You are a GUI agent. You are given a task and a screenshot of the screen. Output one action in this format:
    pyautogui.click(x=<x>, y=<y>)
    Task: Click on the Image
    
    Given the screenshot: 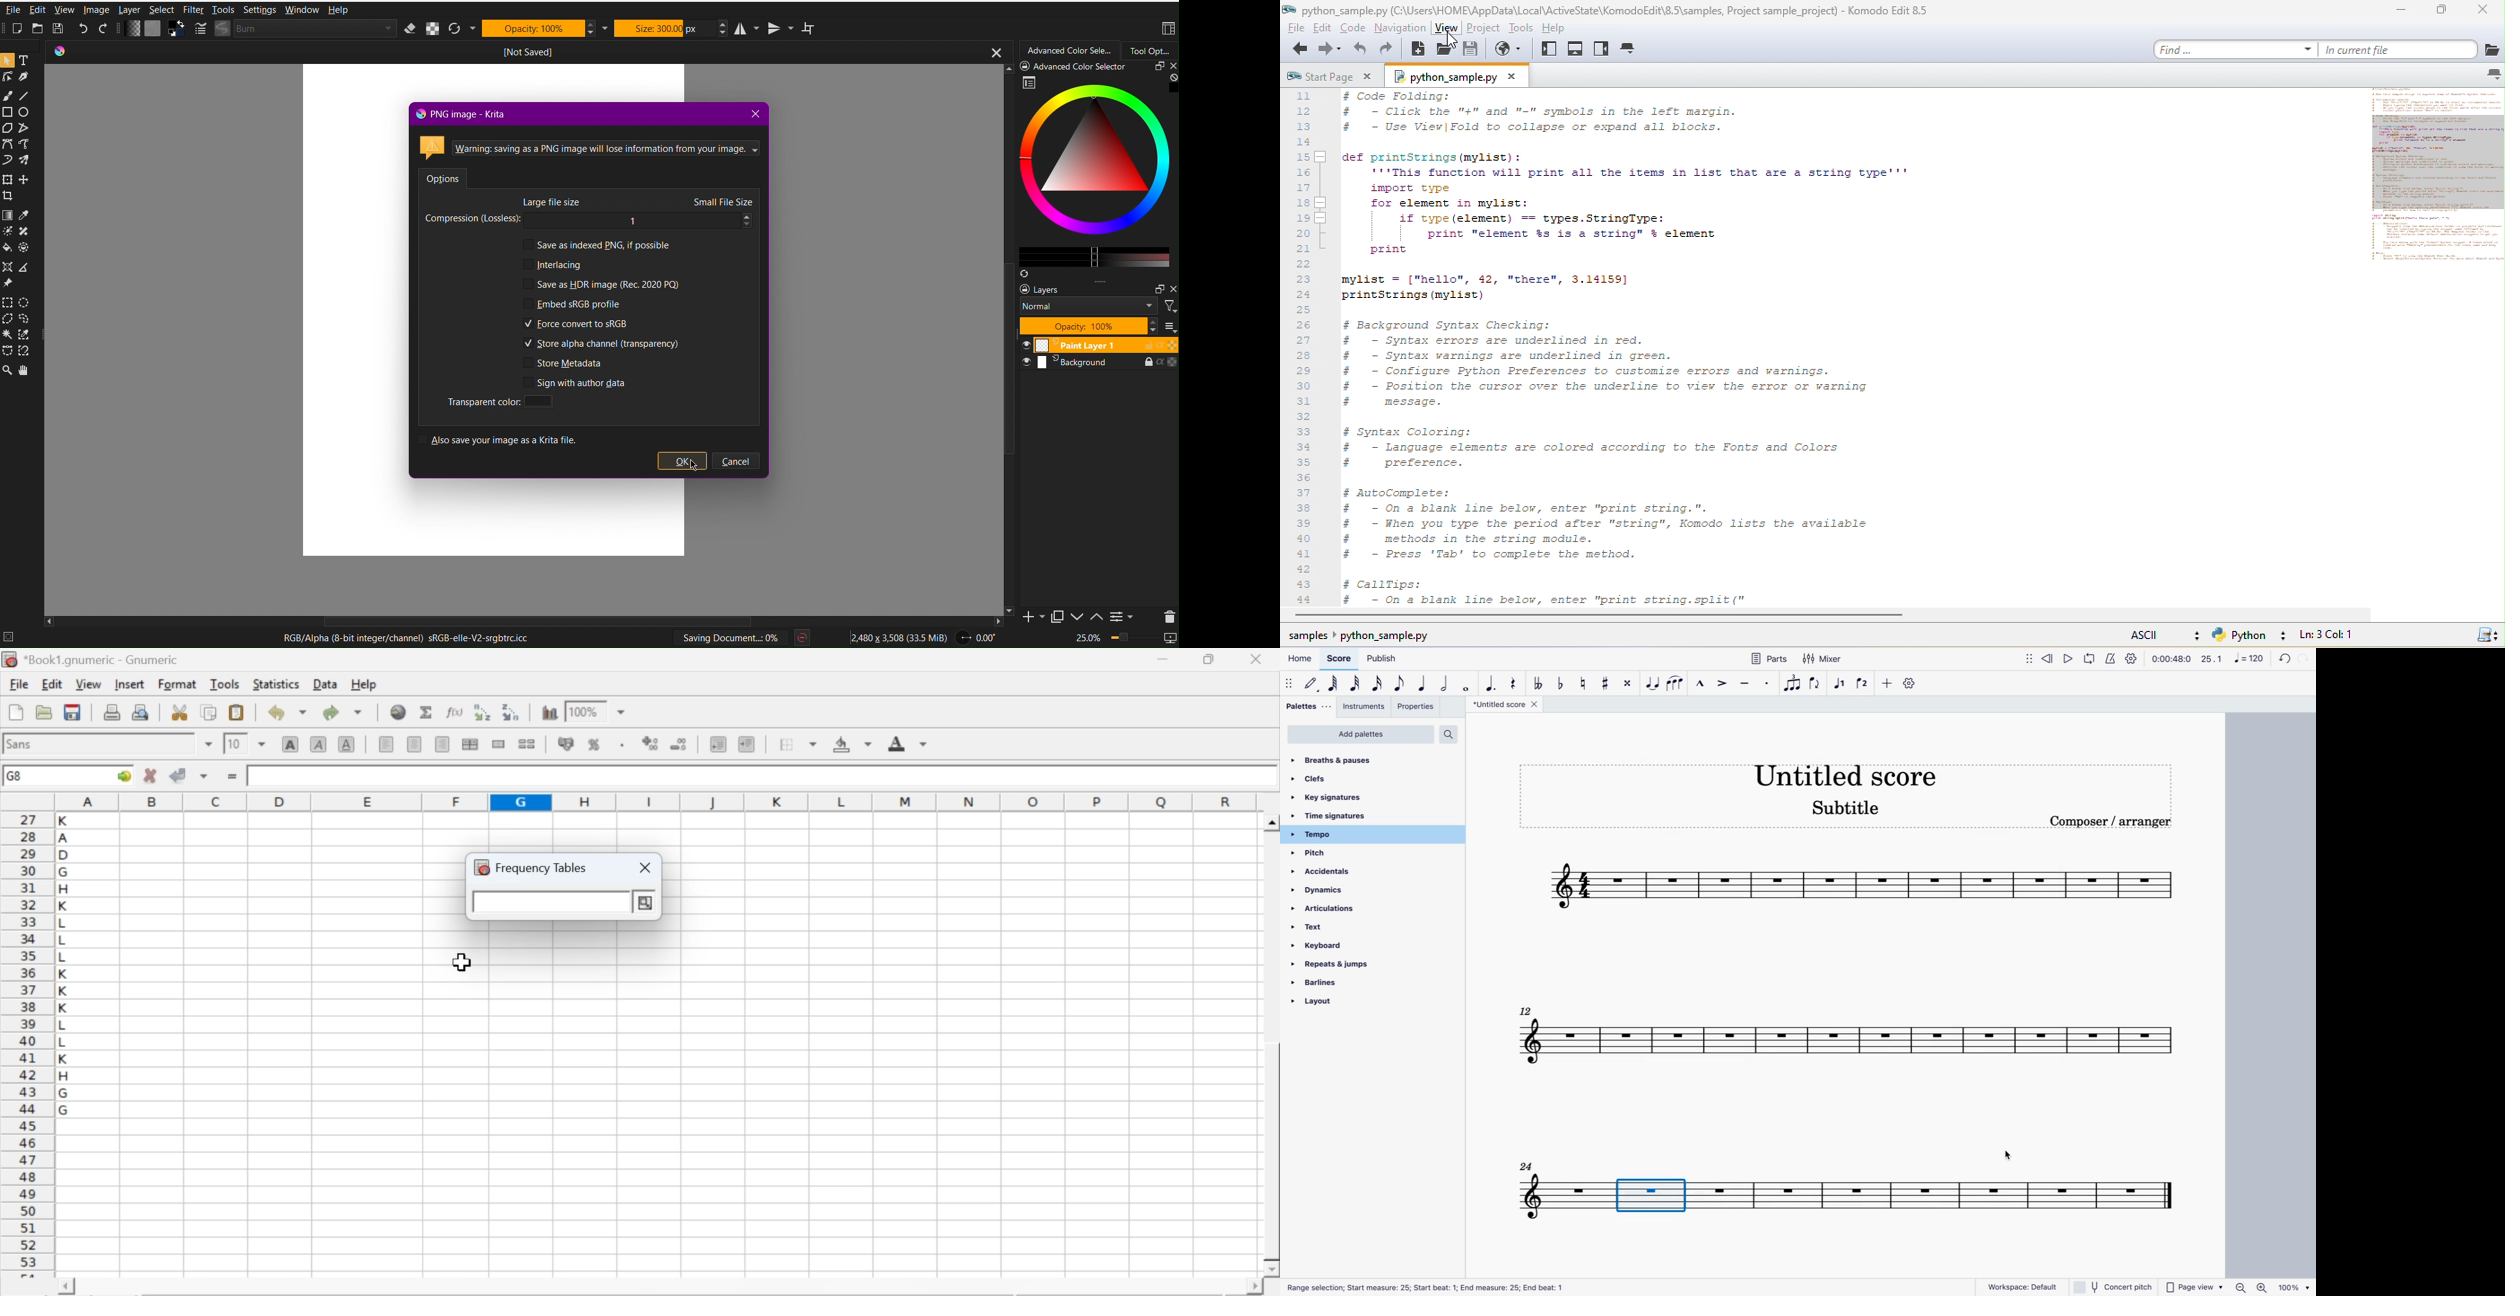 What is the action you would take?
    pyautogui.click(x=95, y=9)
    